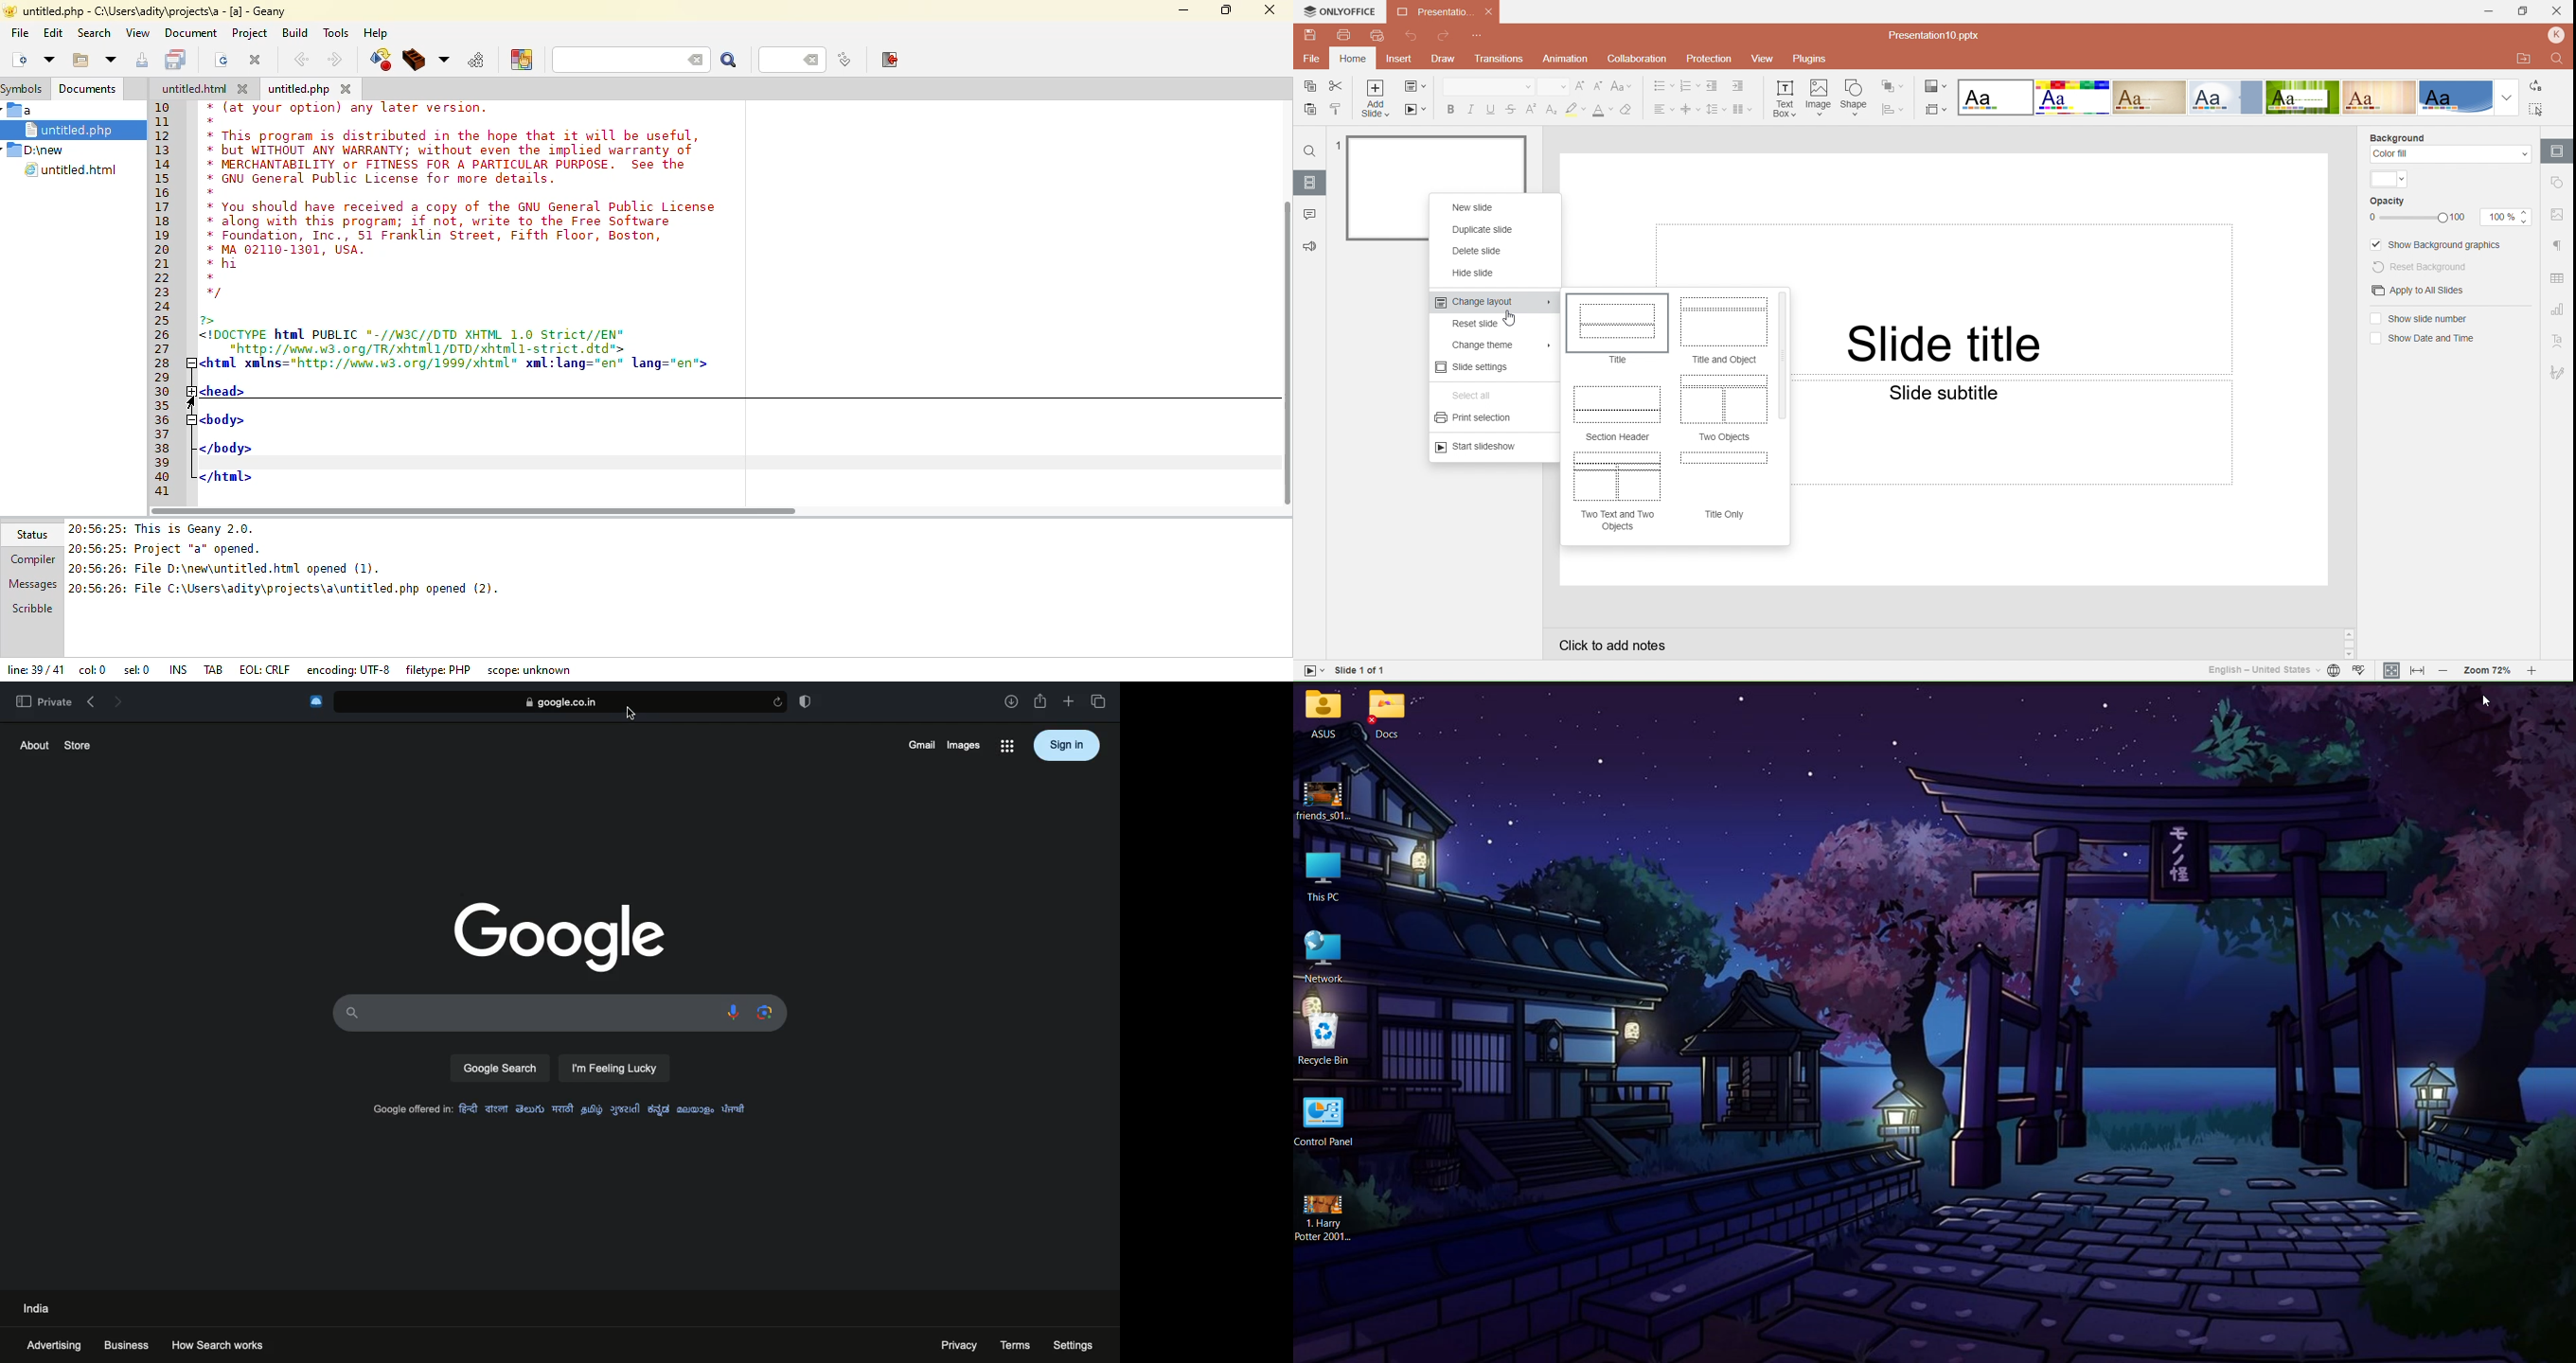 The height and width of the screenshot is (1372, 2576). I want to click on Chart setting, so click(2559, 307).